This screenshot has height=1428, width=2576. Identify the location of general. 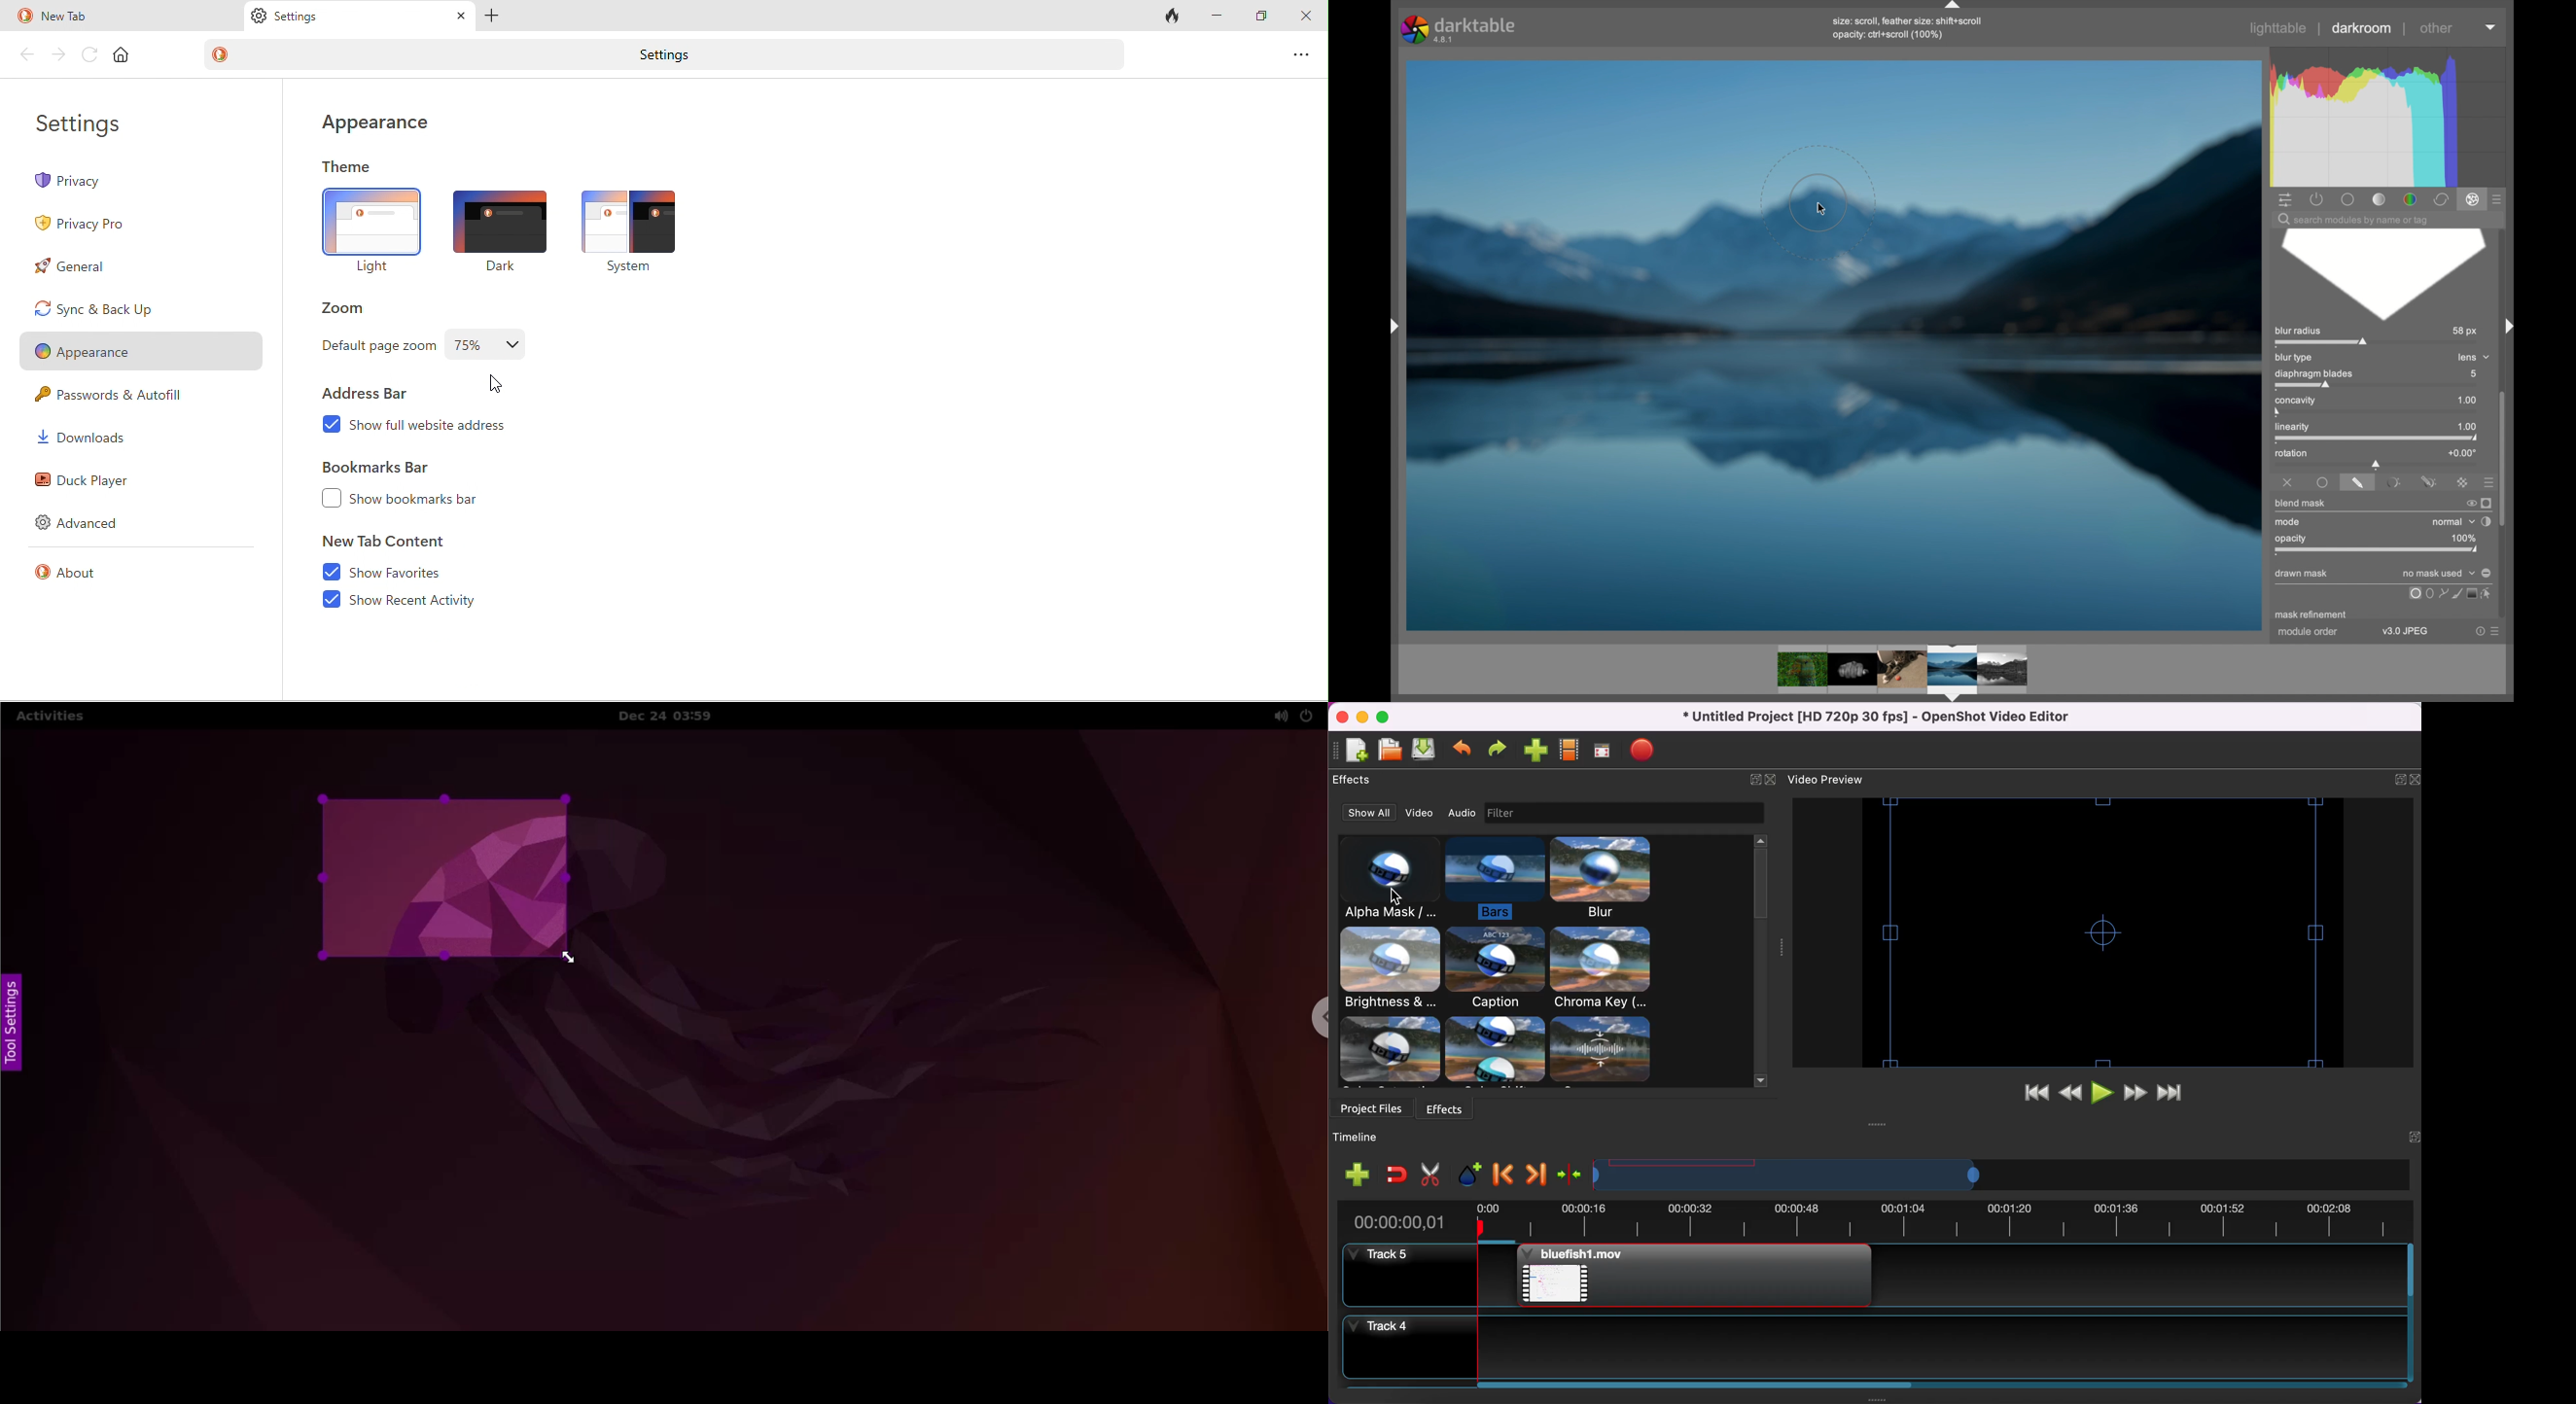
(99, 267).